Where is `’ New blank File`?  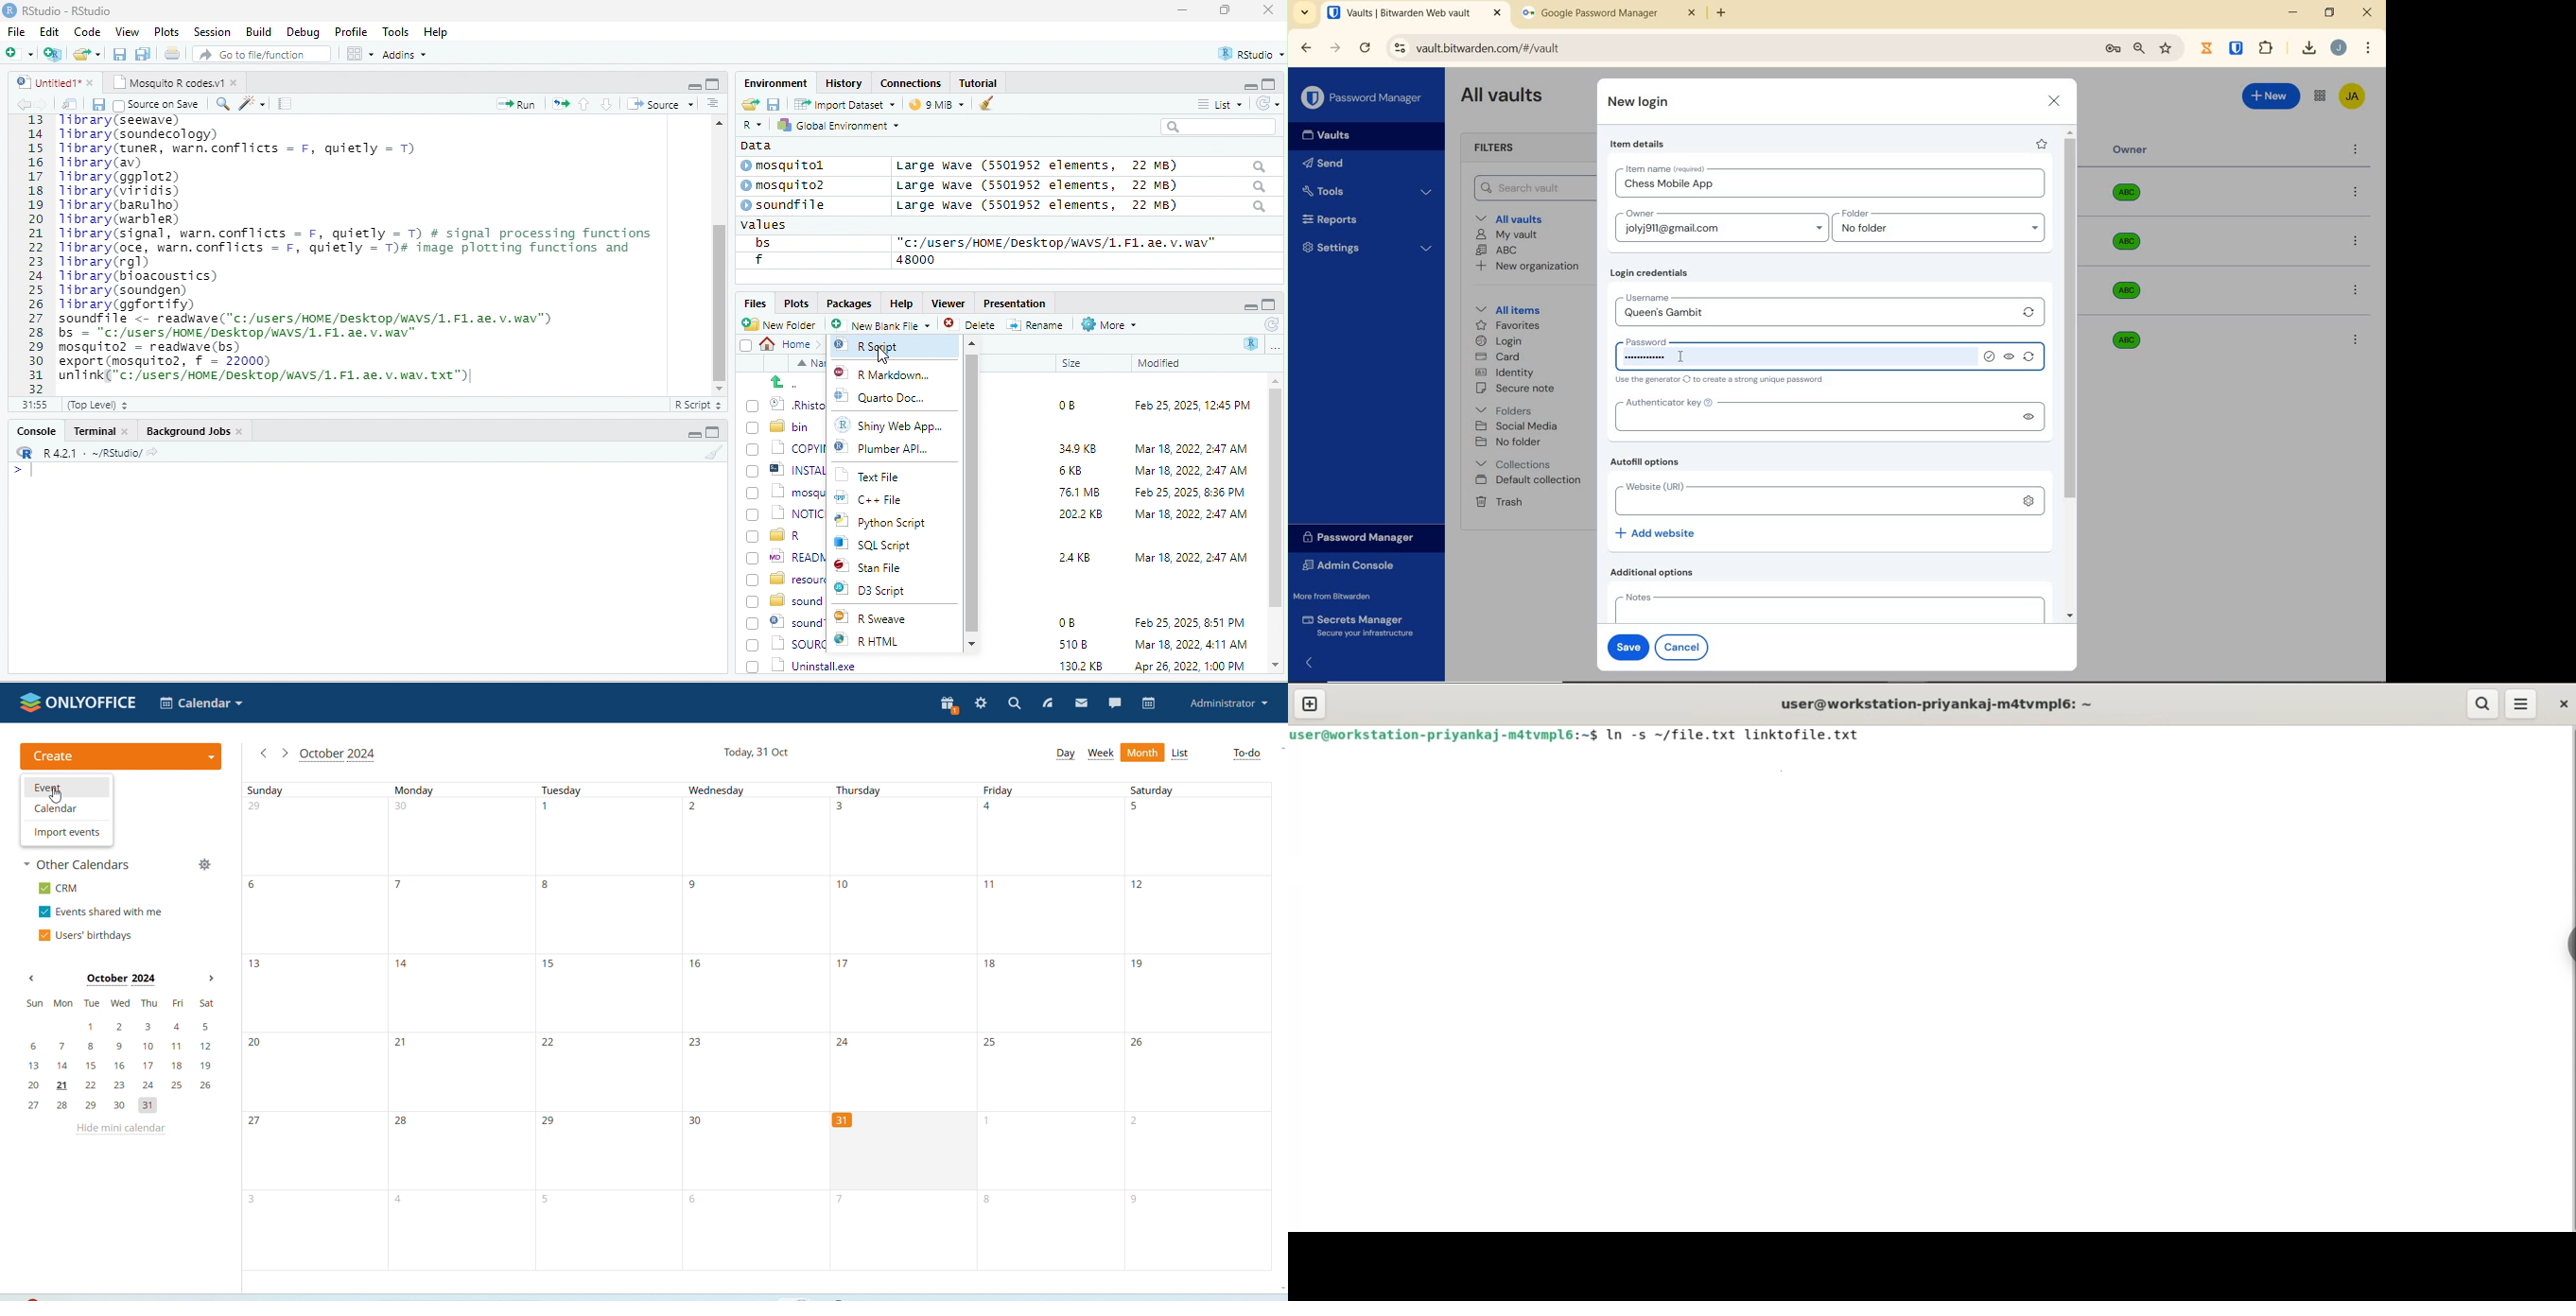 ’ New blank File is located at coordinates (886, 327).